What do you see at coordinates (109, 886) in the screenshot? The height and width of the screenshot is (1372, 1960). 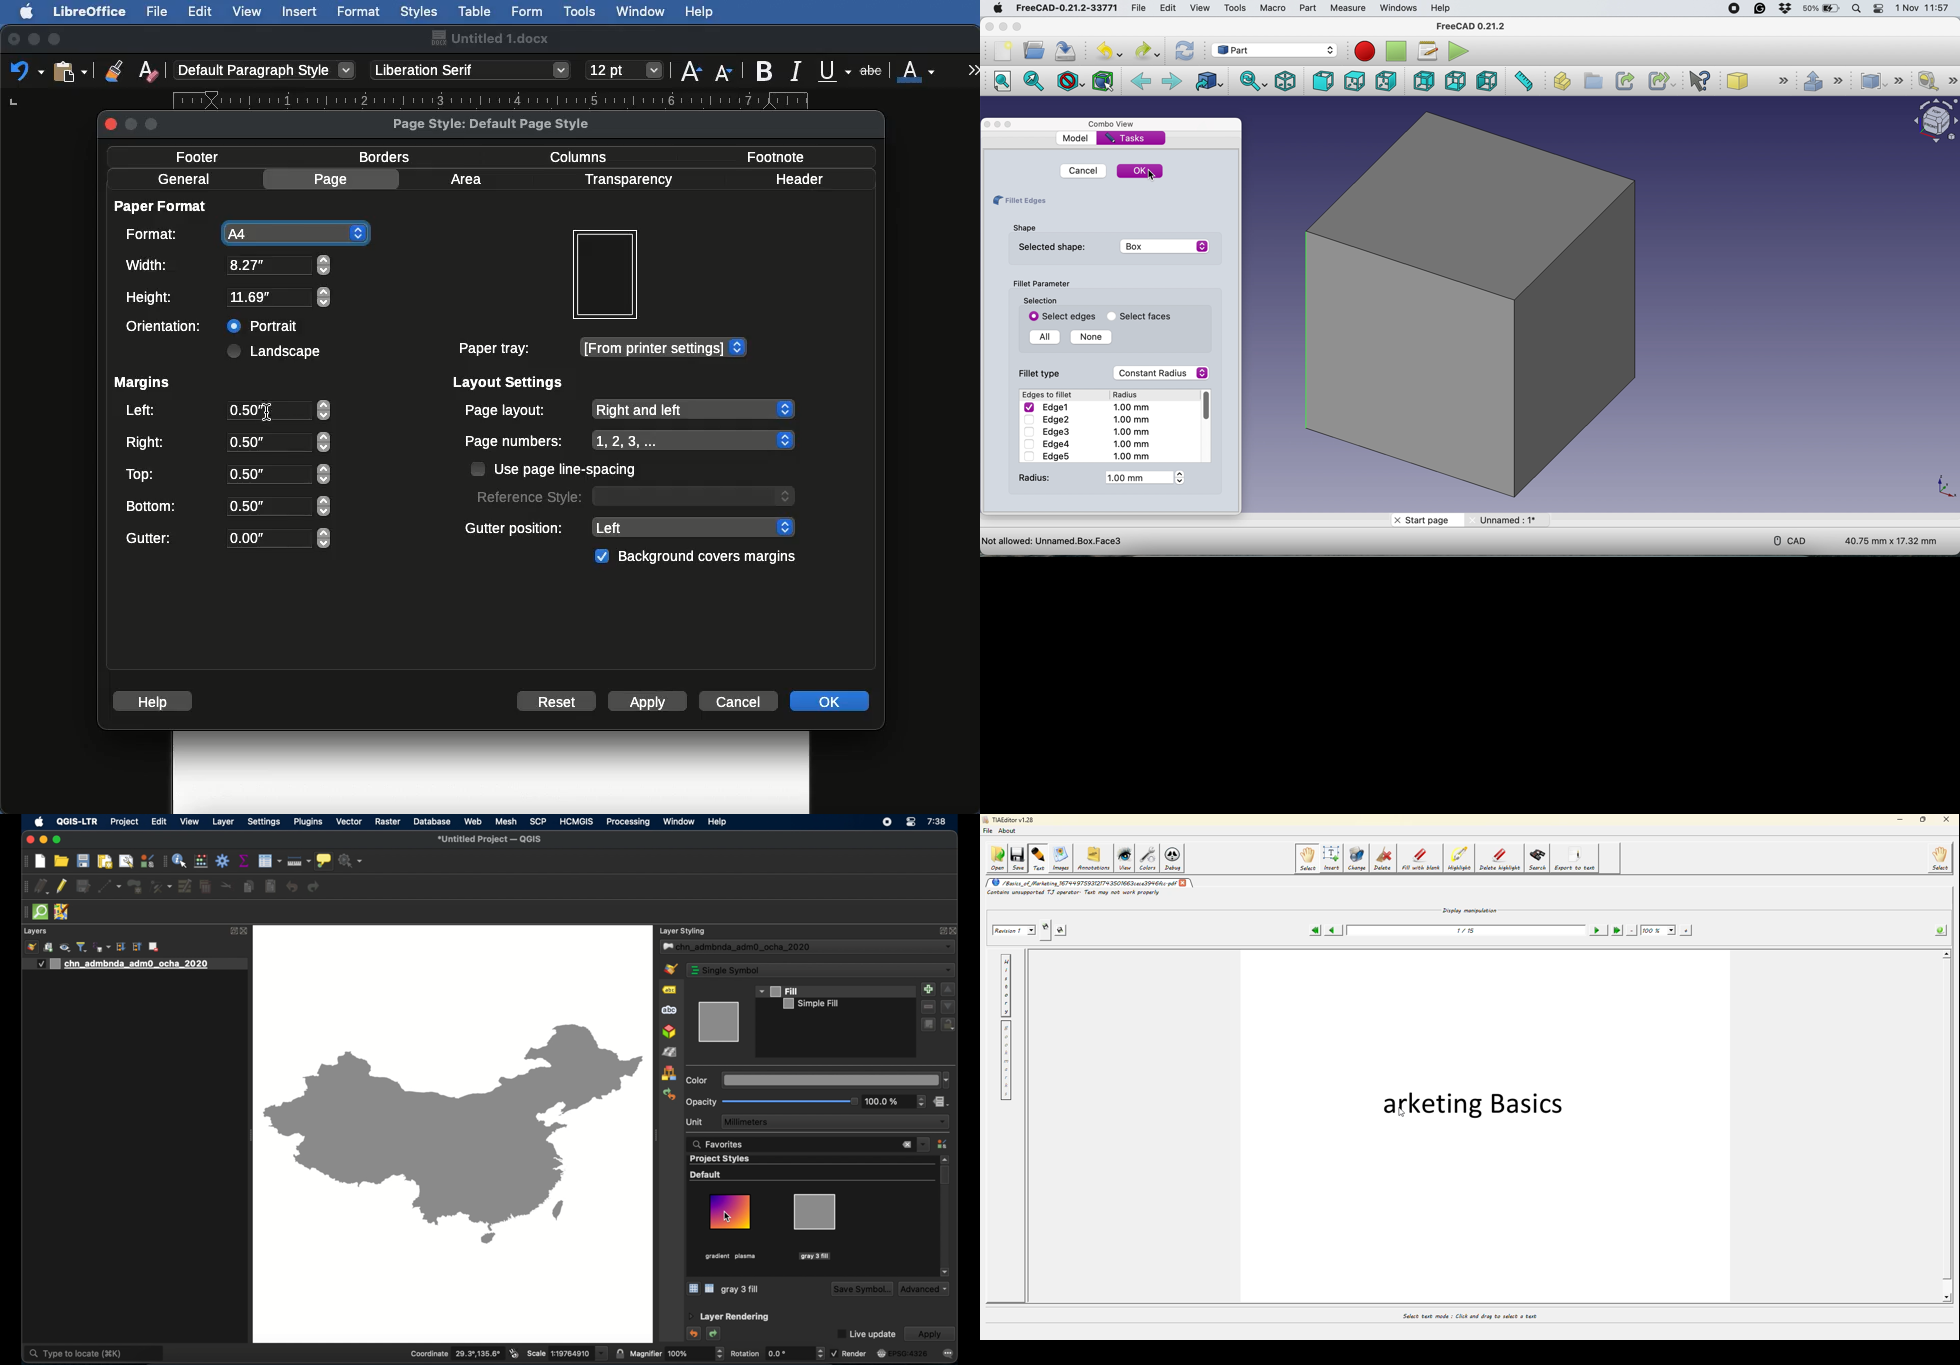 I see `digitize with segment` at bounding box center [109, 886].